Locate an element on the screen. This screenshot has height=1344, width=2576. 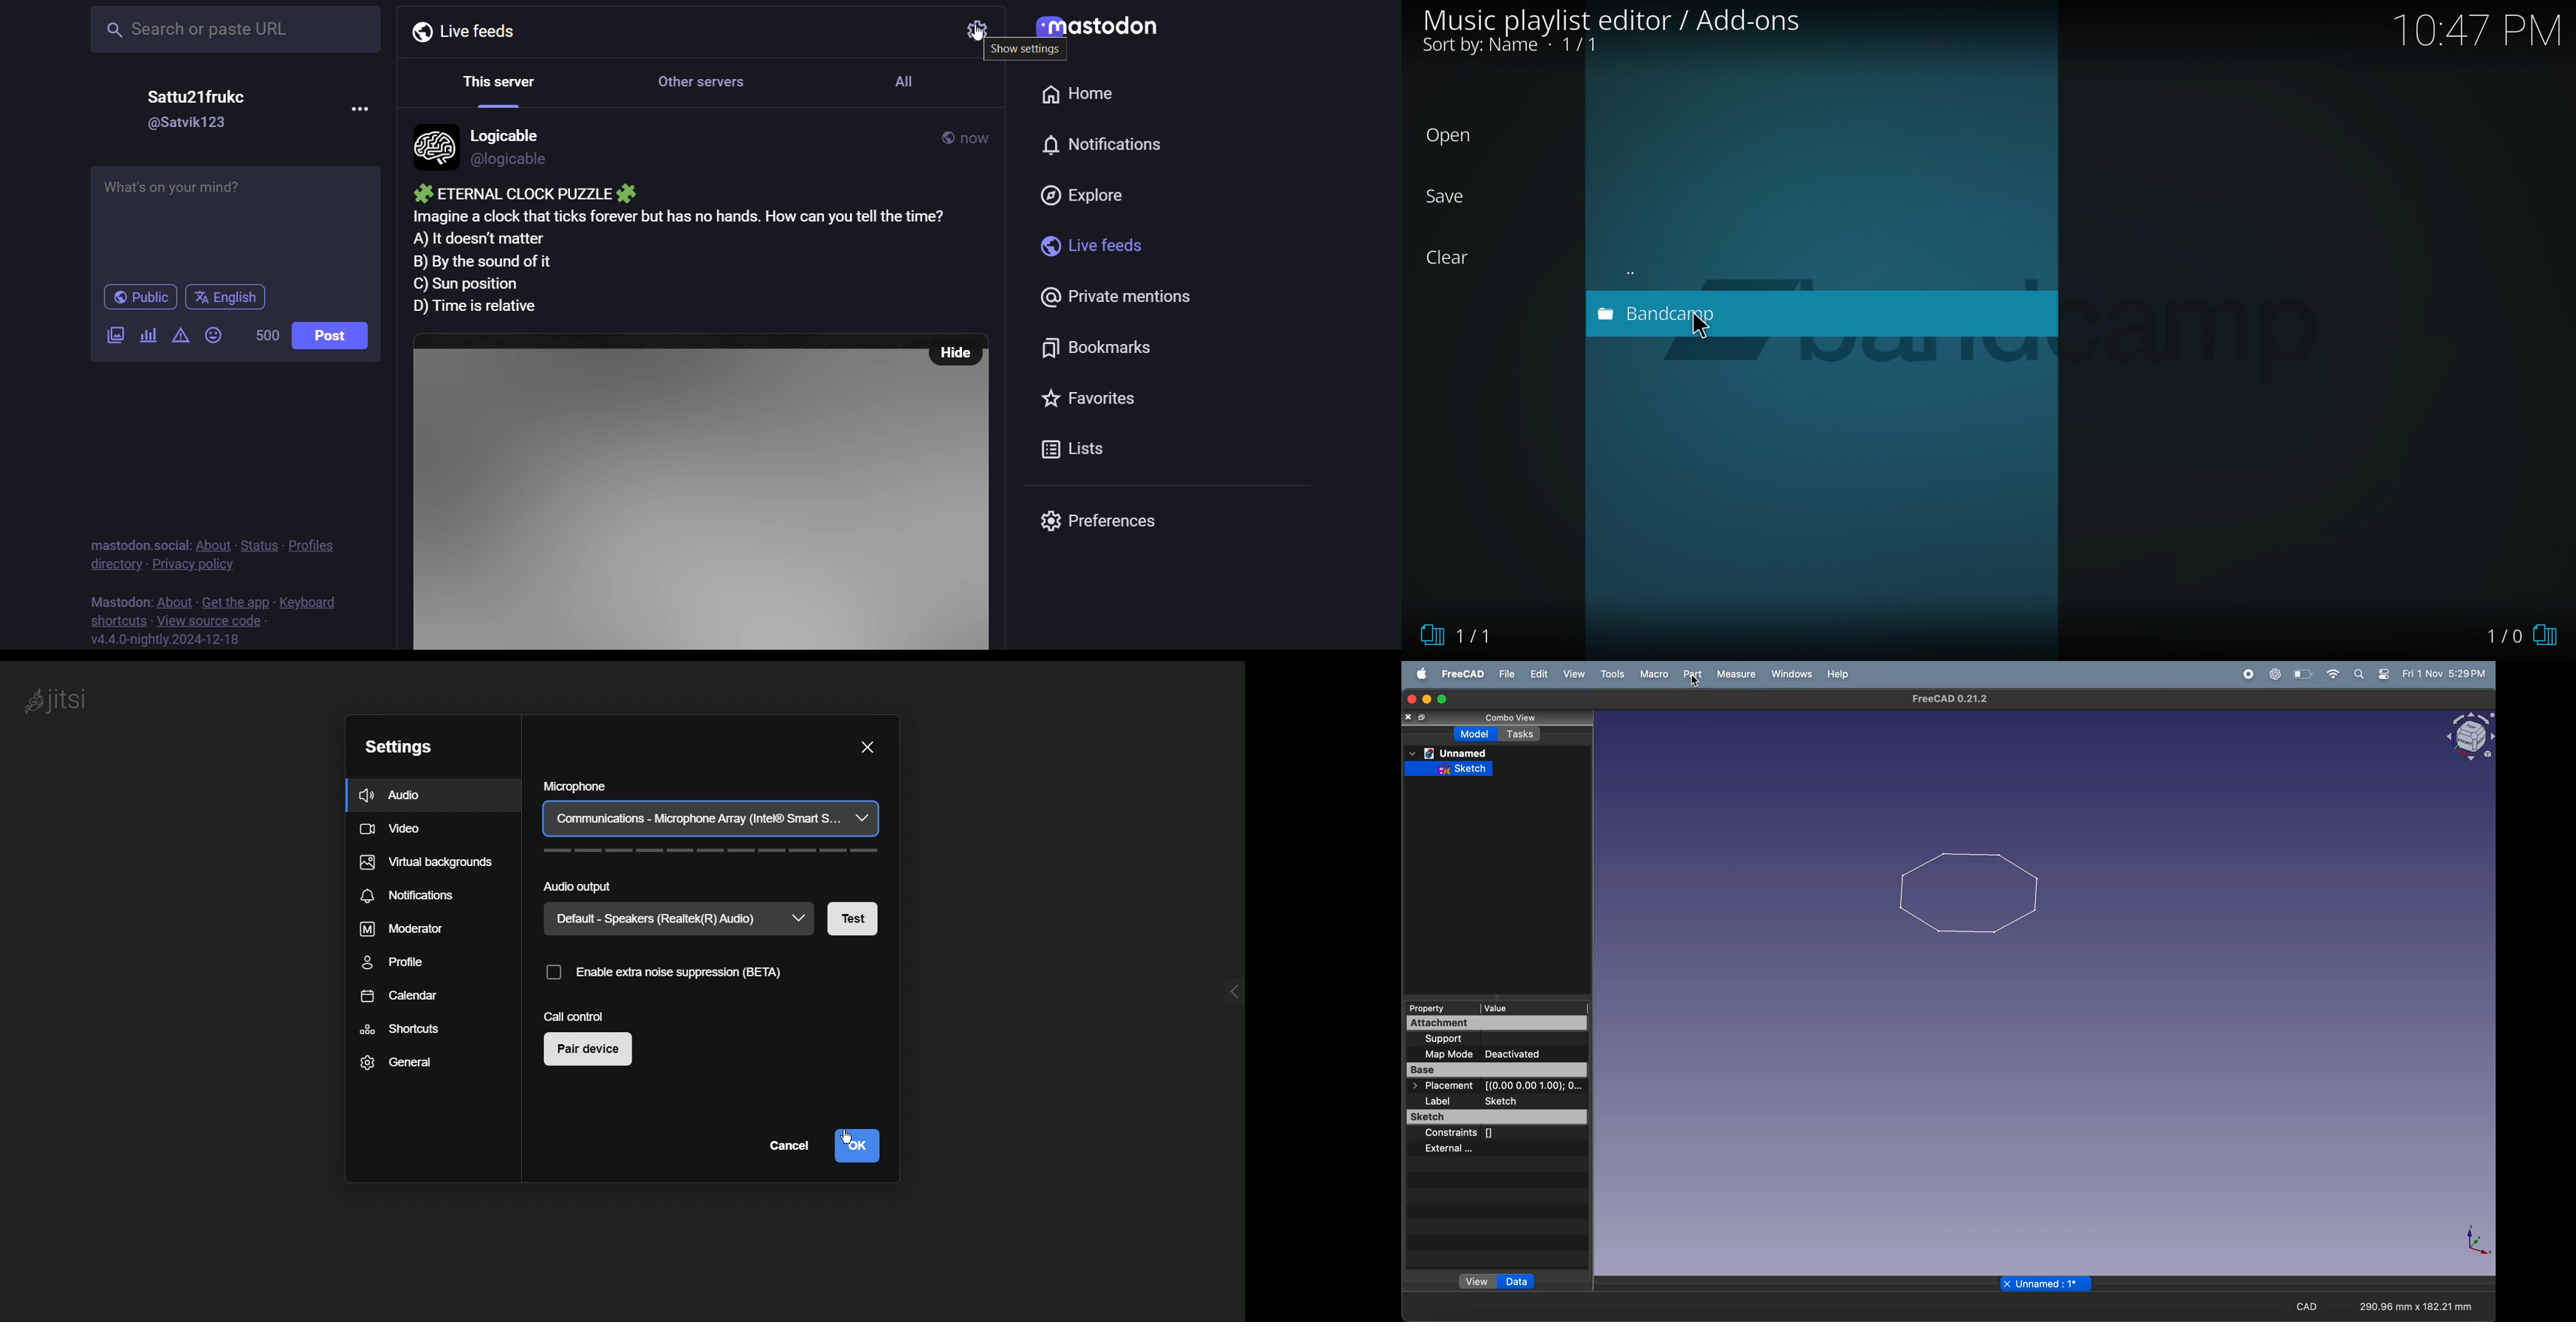
Sattu21frukc is located at coordinates (199, 97).